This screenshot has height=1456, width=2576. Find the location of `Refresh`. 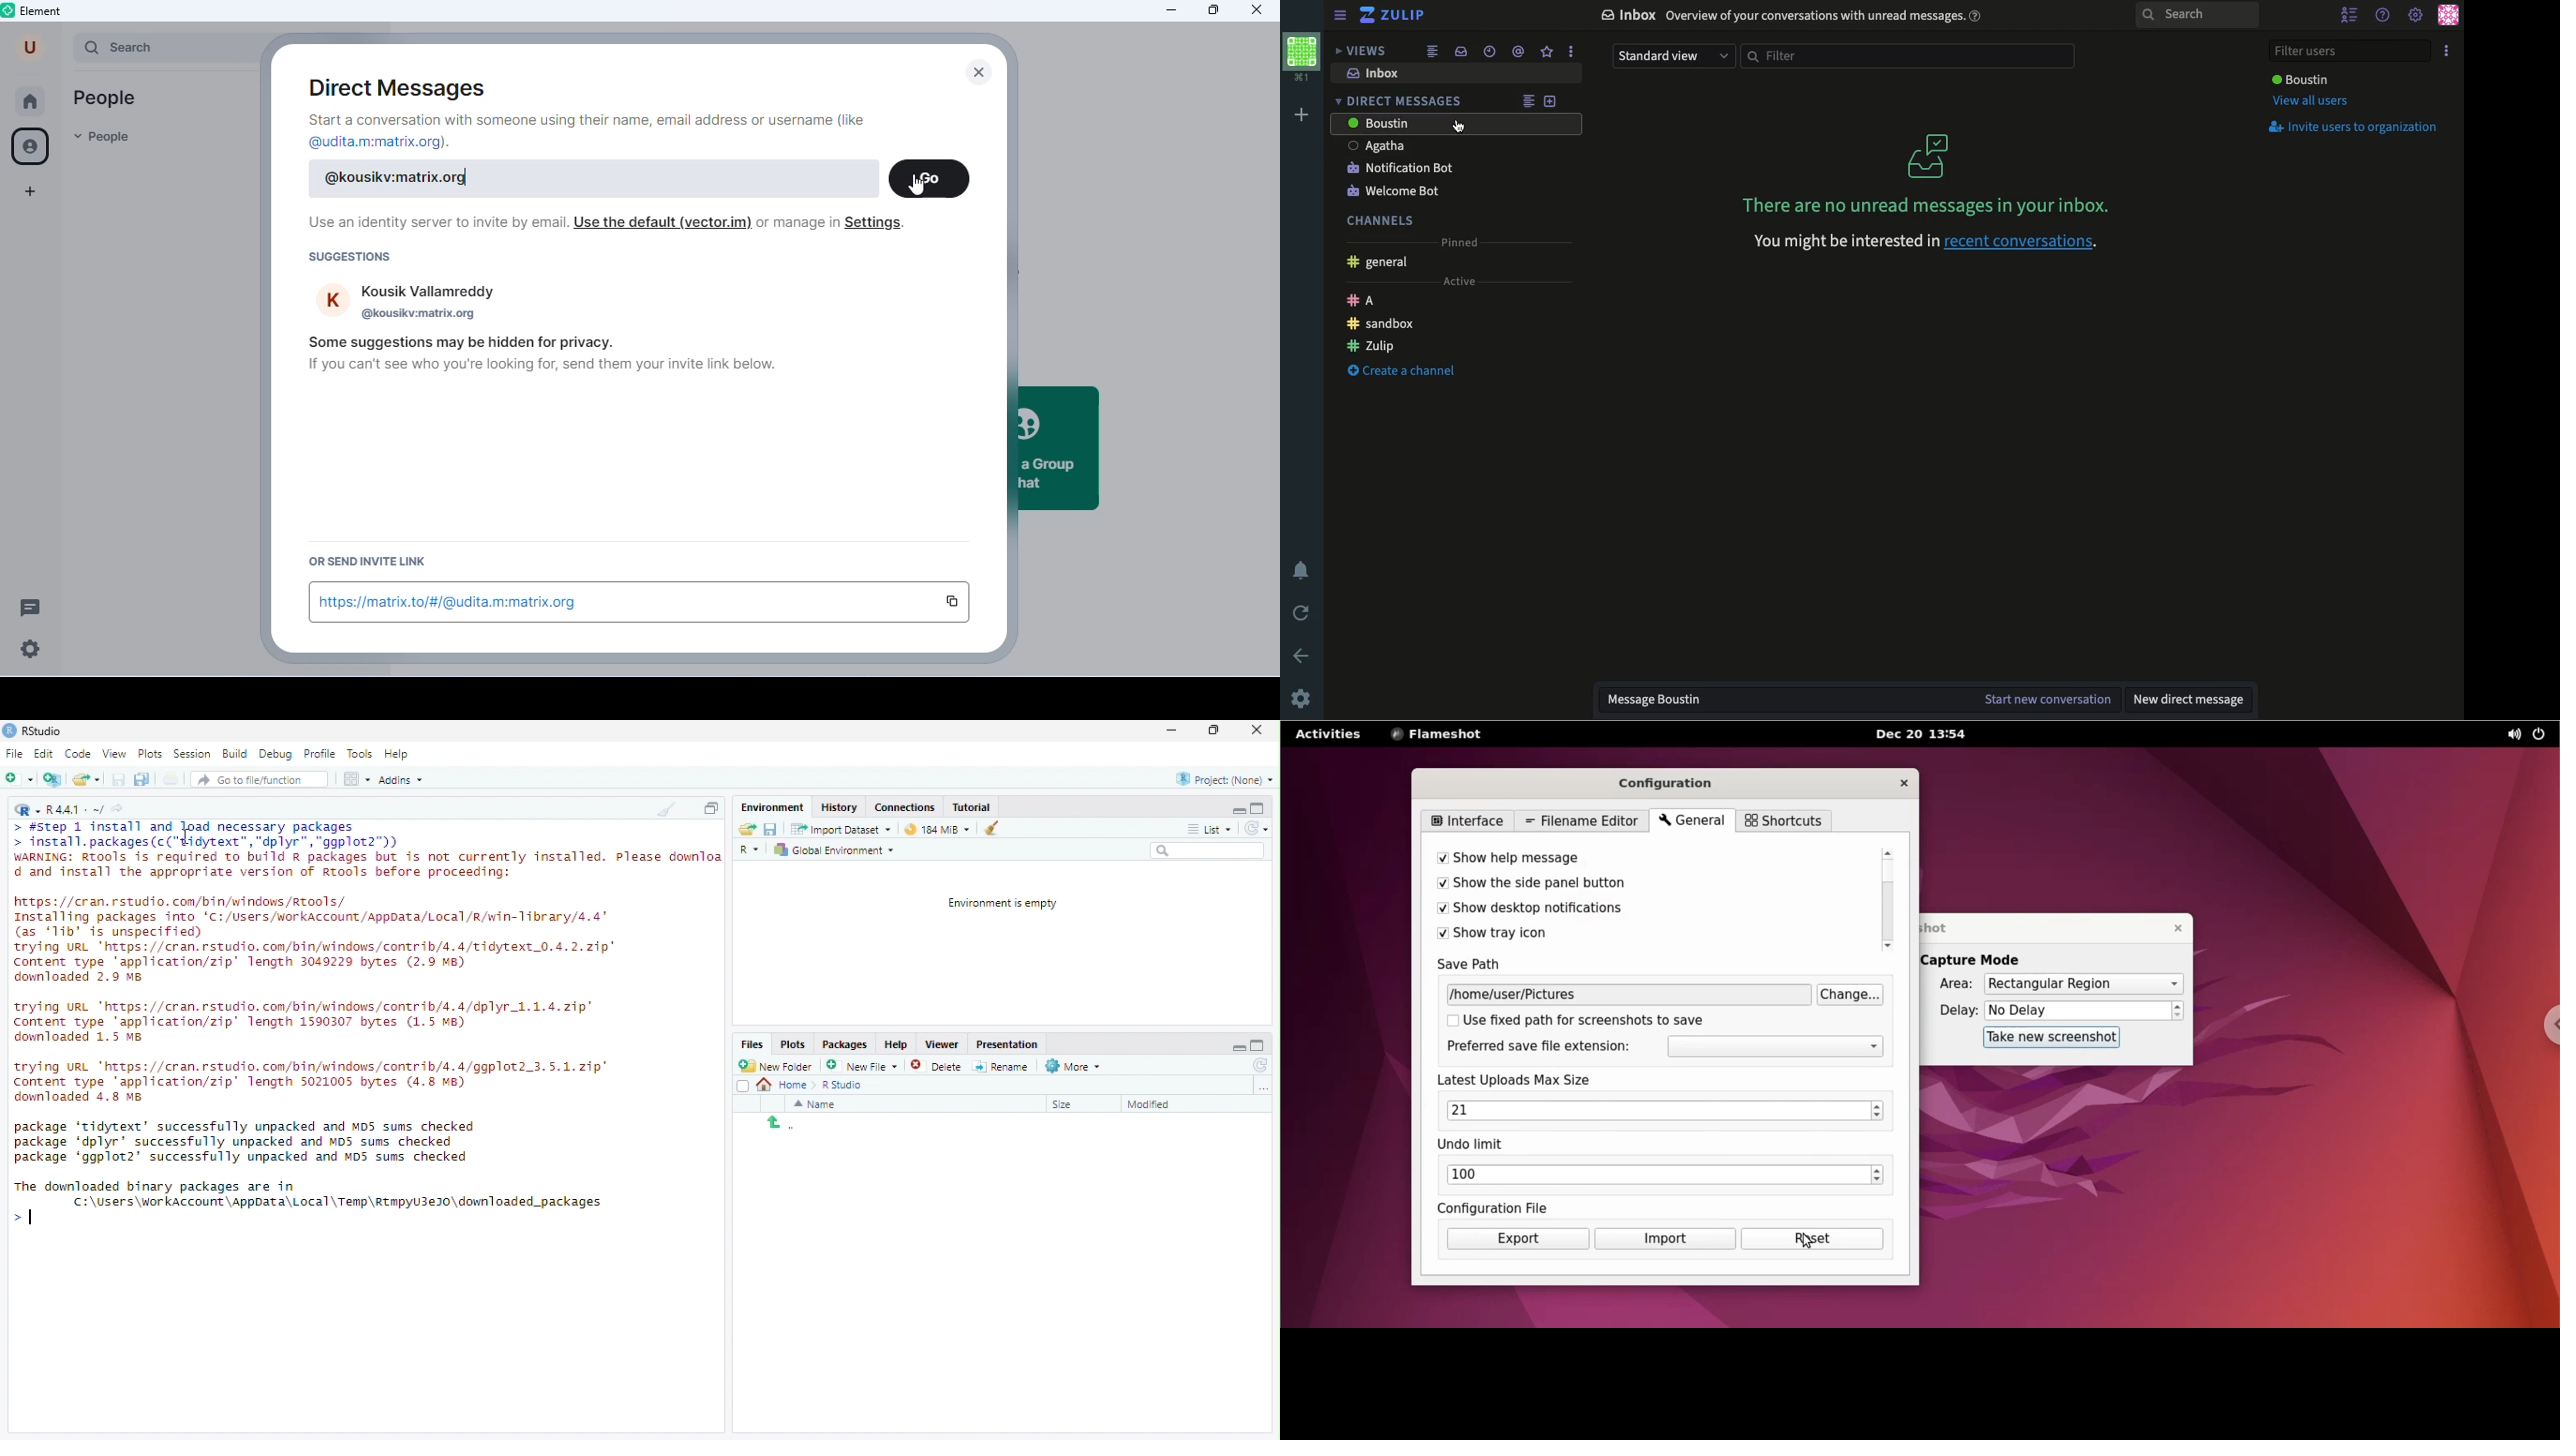

Refresh is located at coordinates (1303, 615).